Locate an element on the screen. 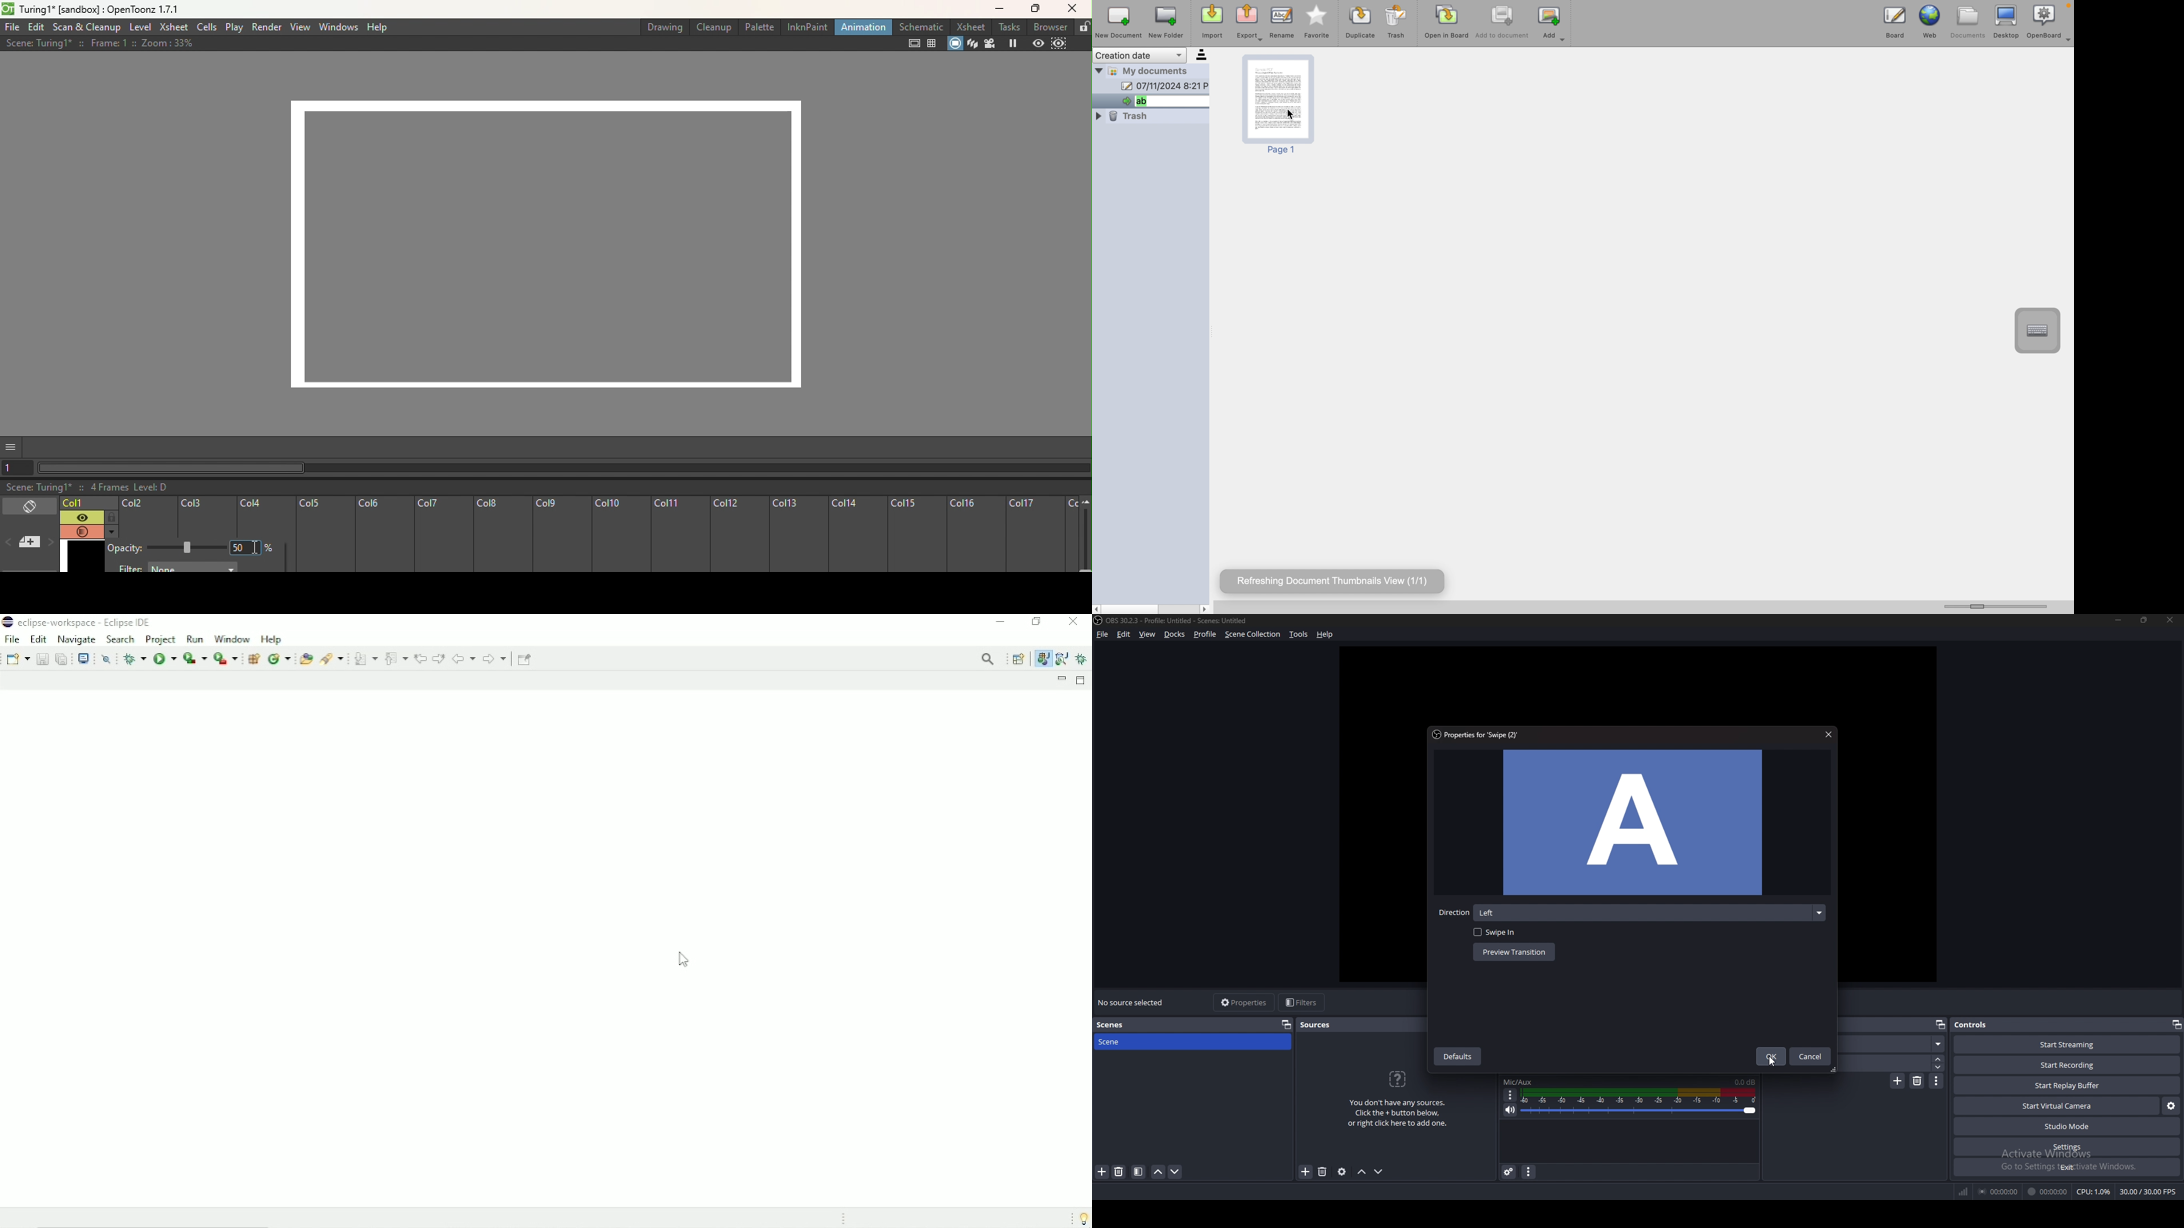 The image size is (2184, 1232). properties for 'swipe(2)' is located at coordinates (1479, 735).